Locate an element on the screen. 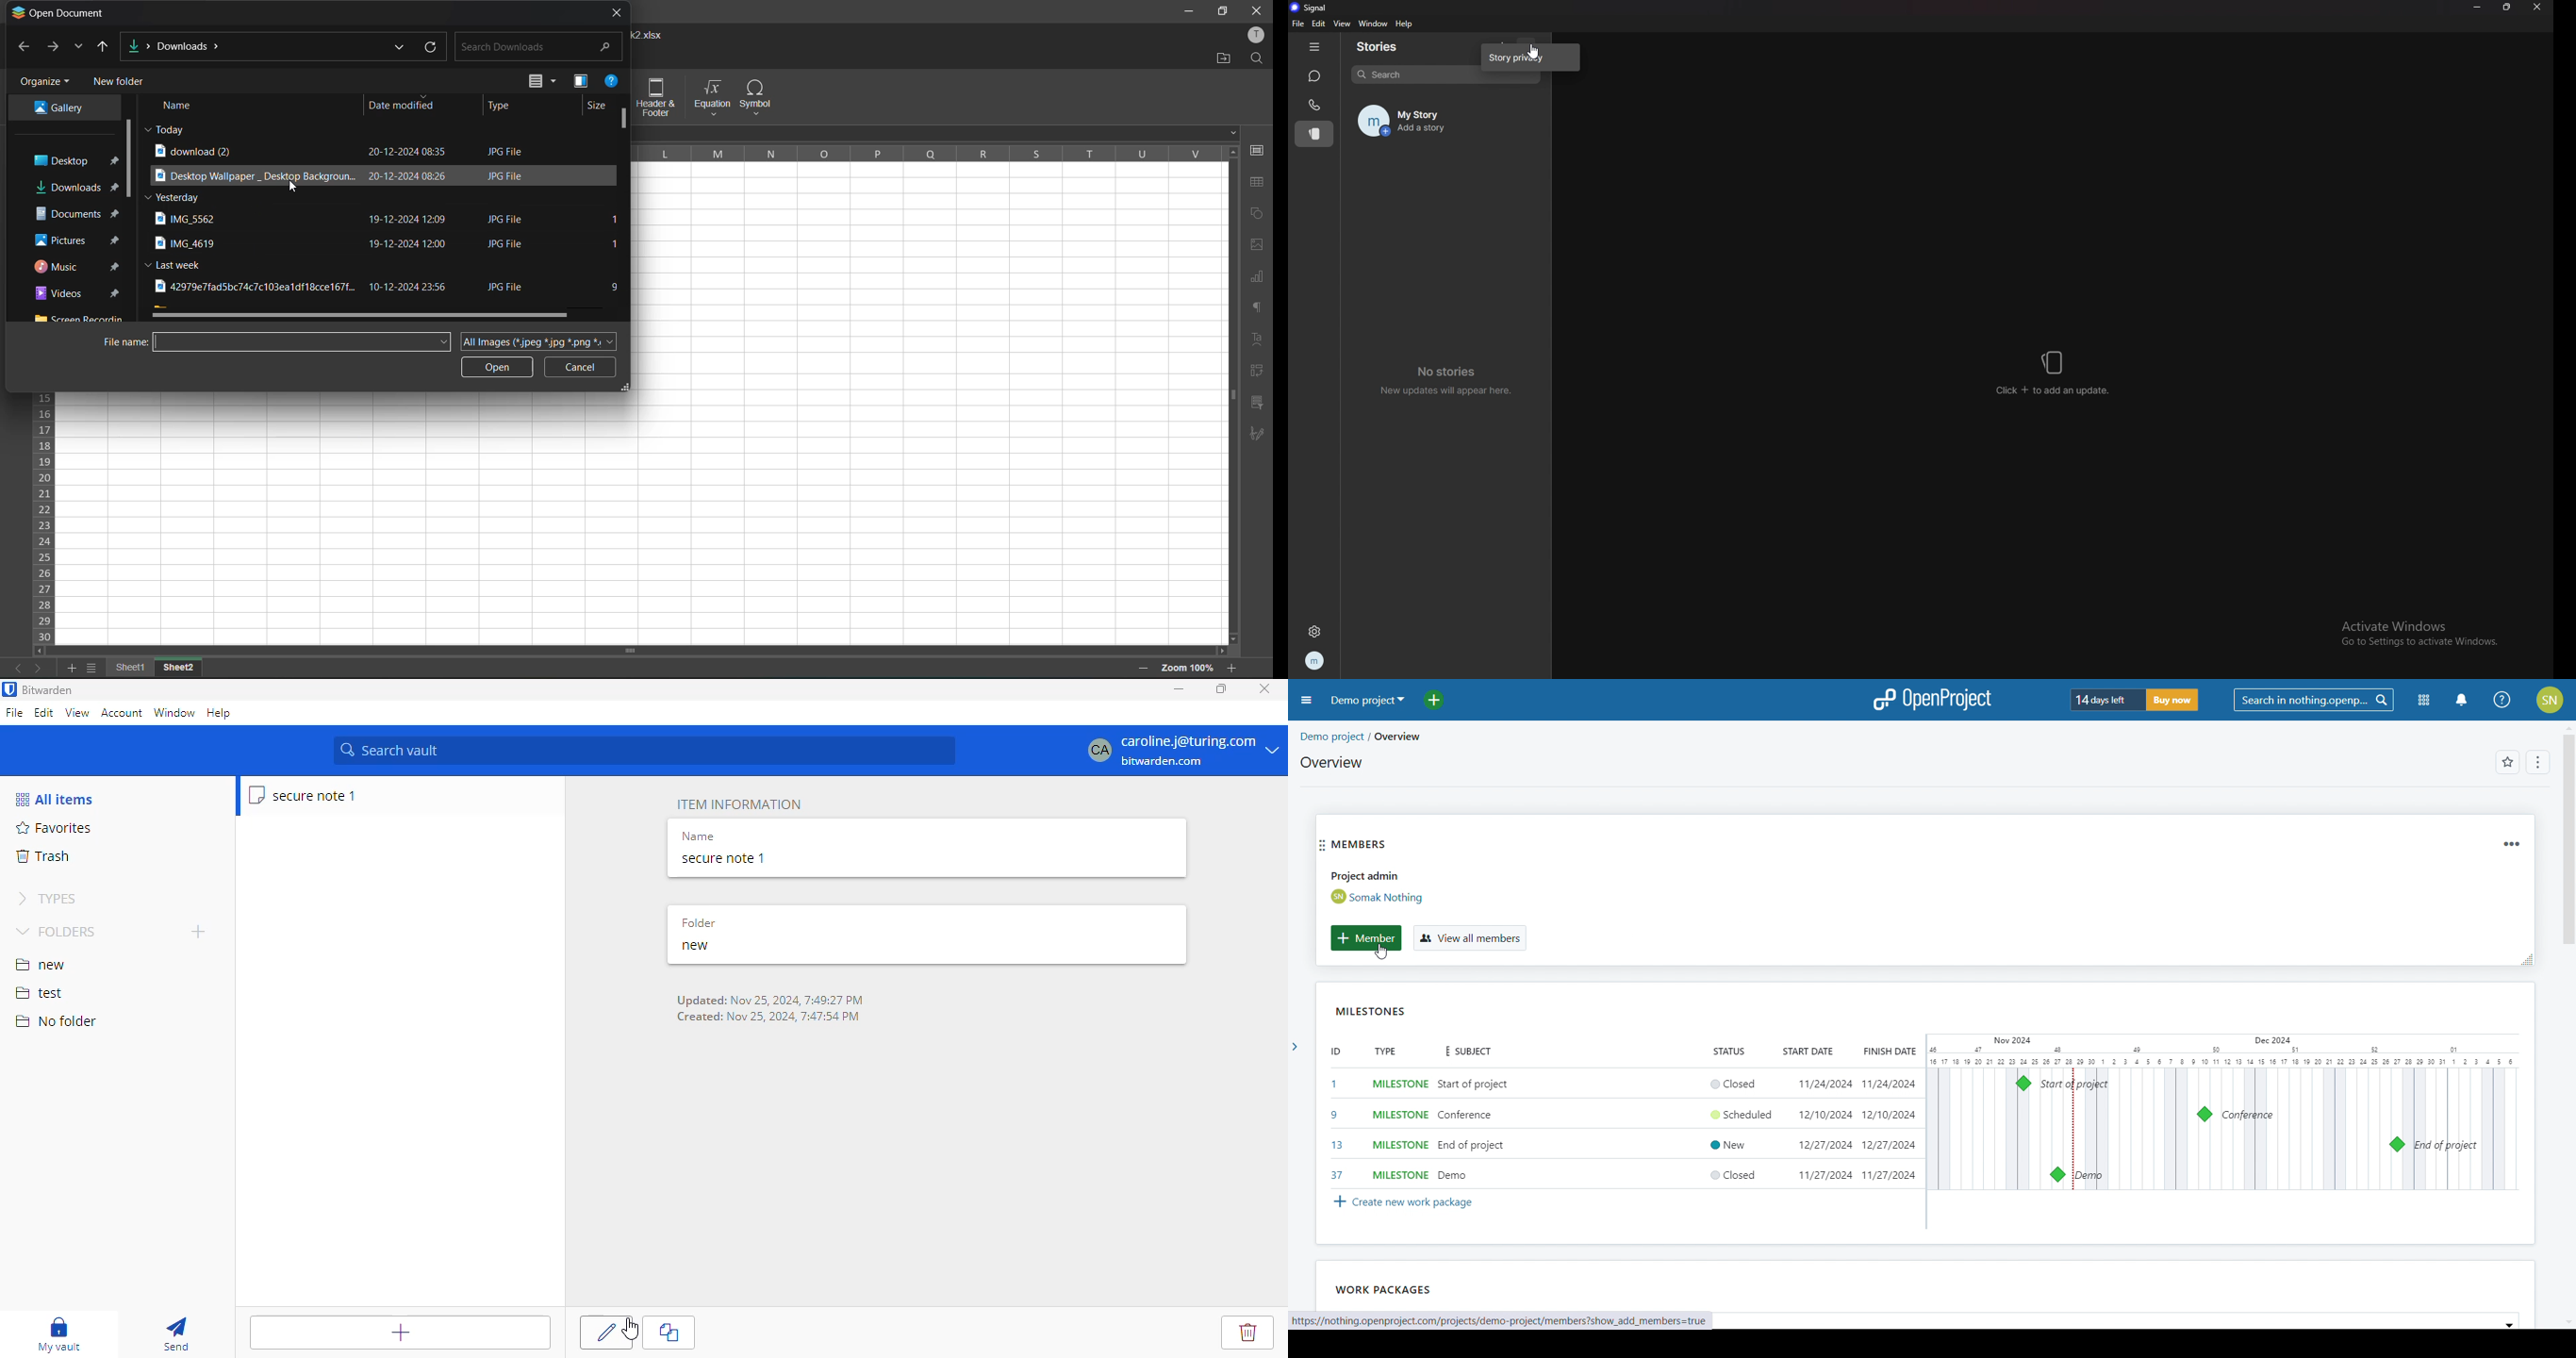  all items is located at coordinates (54, 799).